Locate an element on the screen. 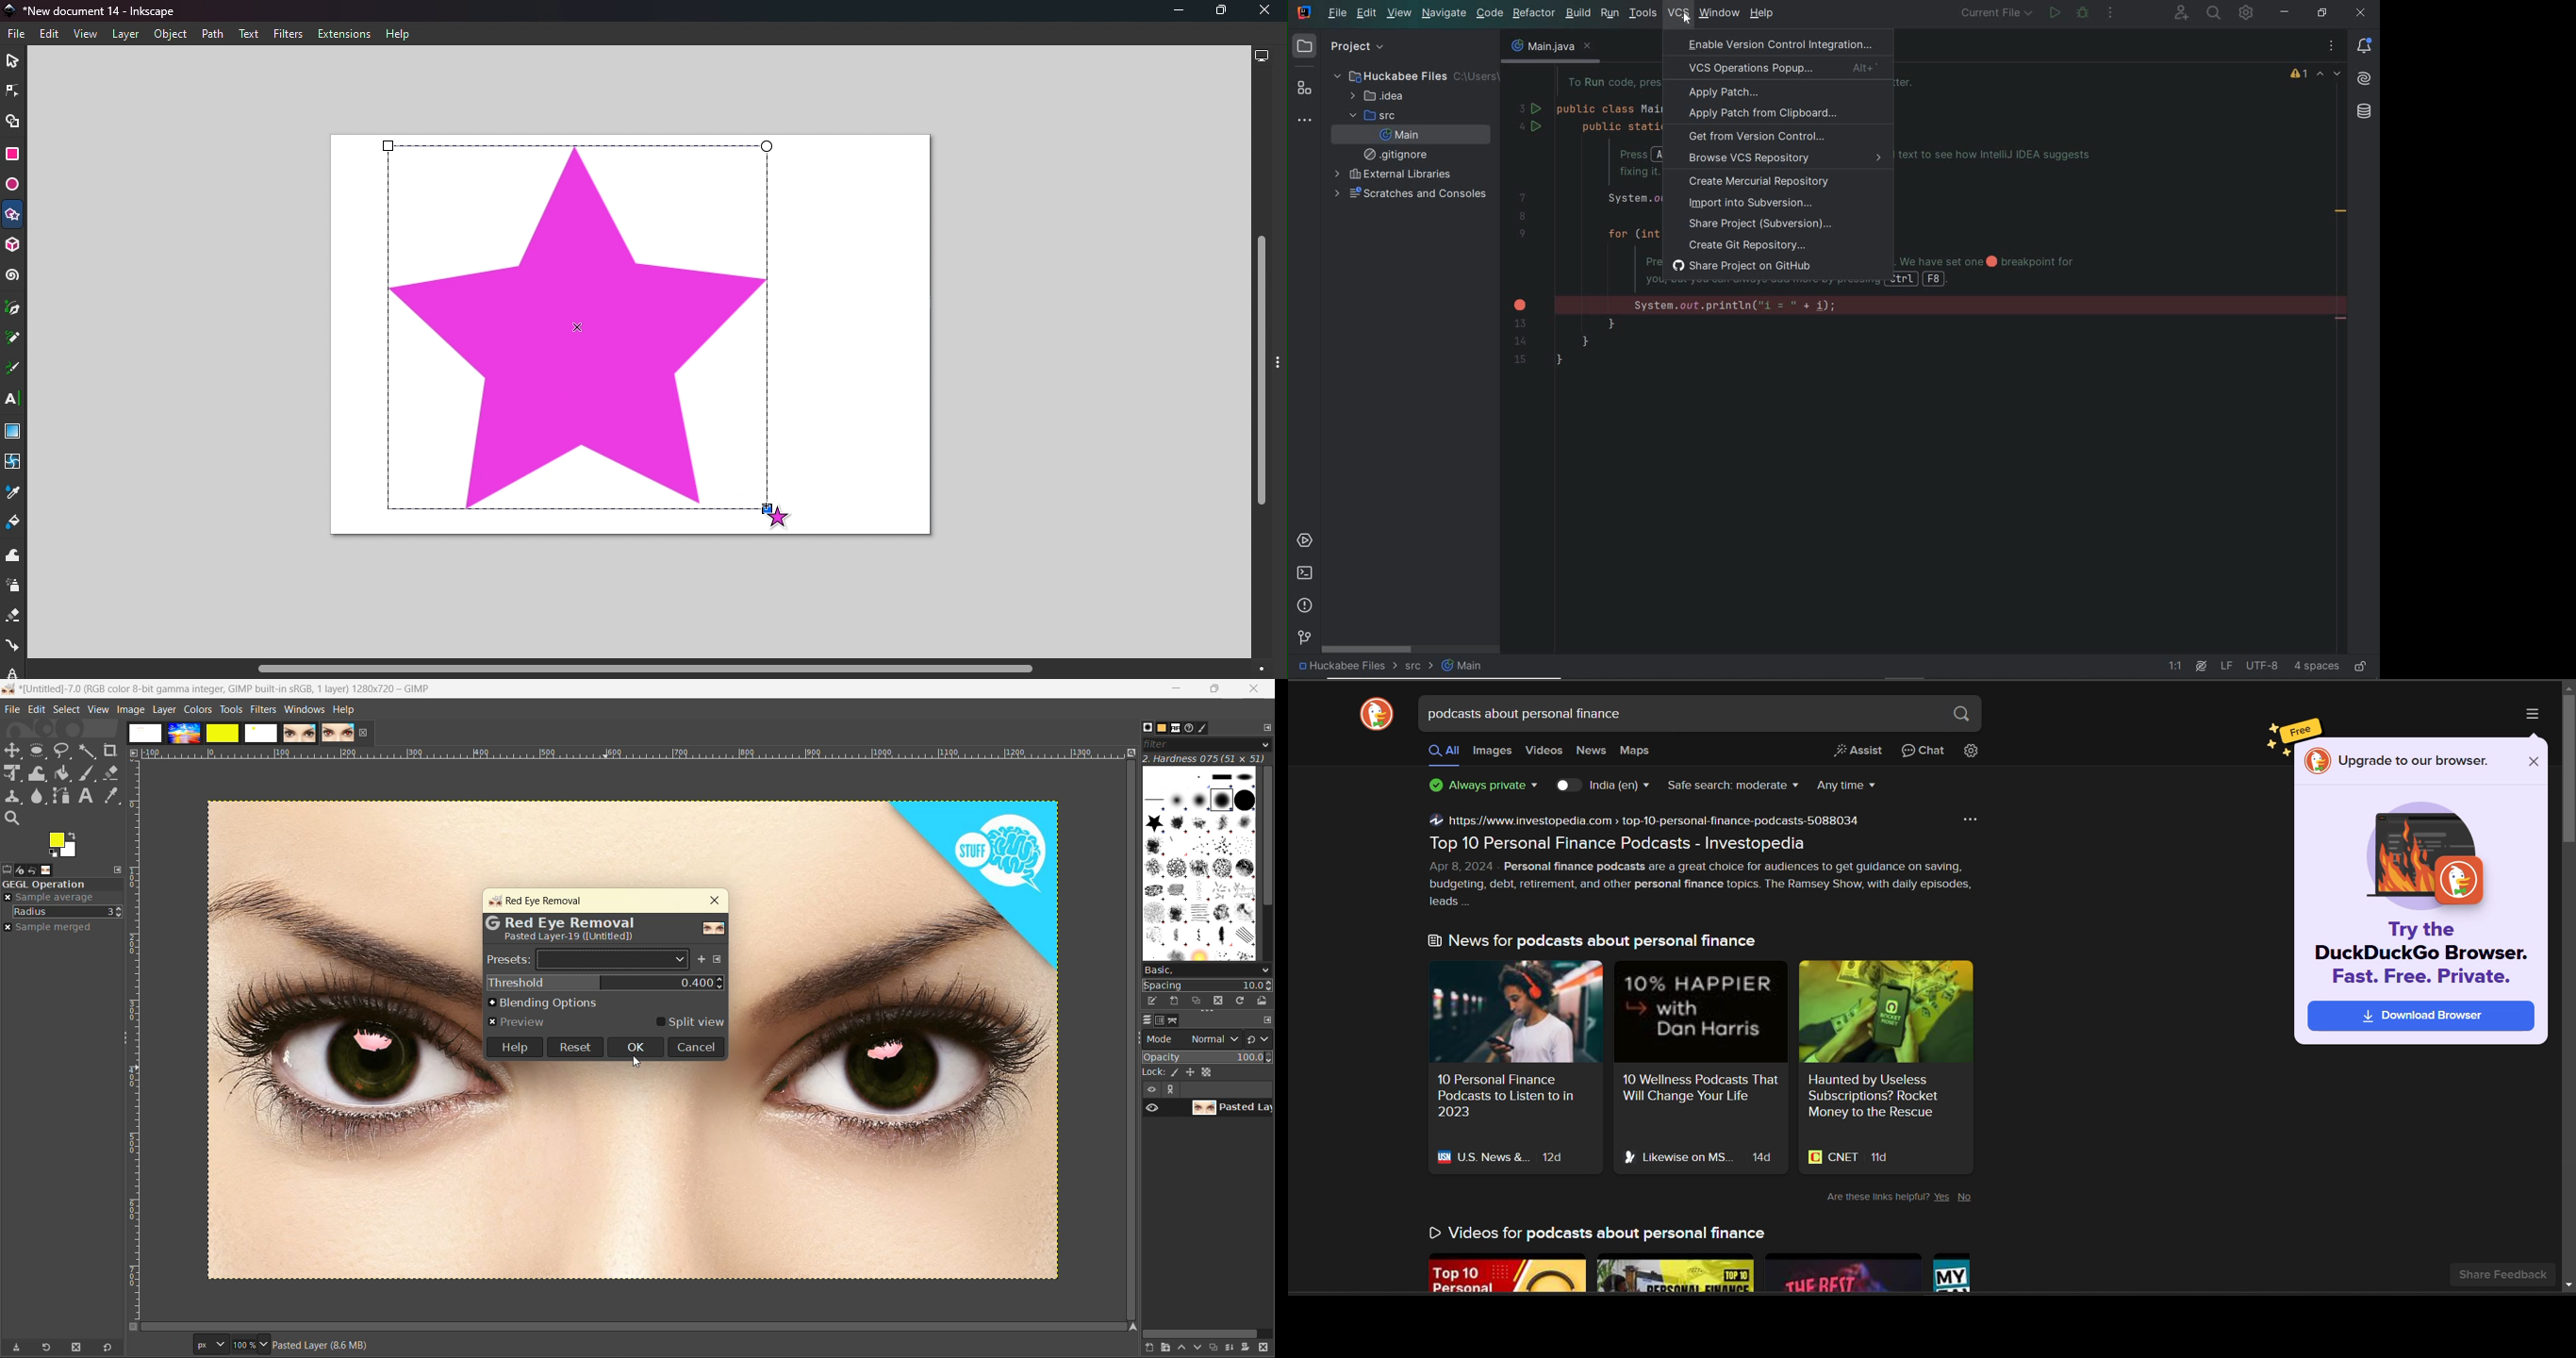 The width and height of the screenshot is (2576, 1372). browse VCS repository is located at coordinates (1778, 160).